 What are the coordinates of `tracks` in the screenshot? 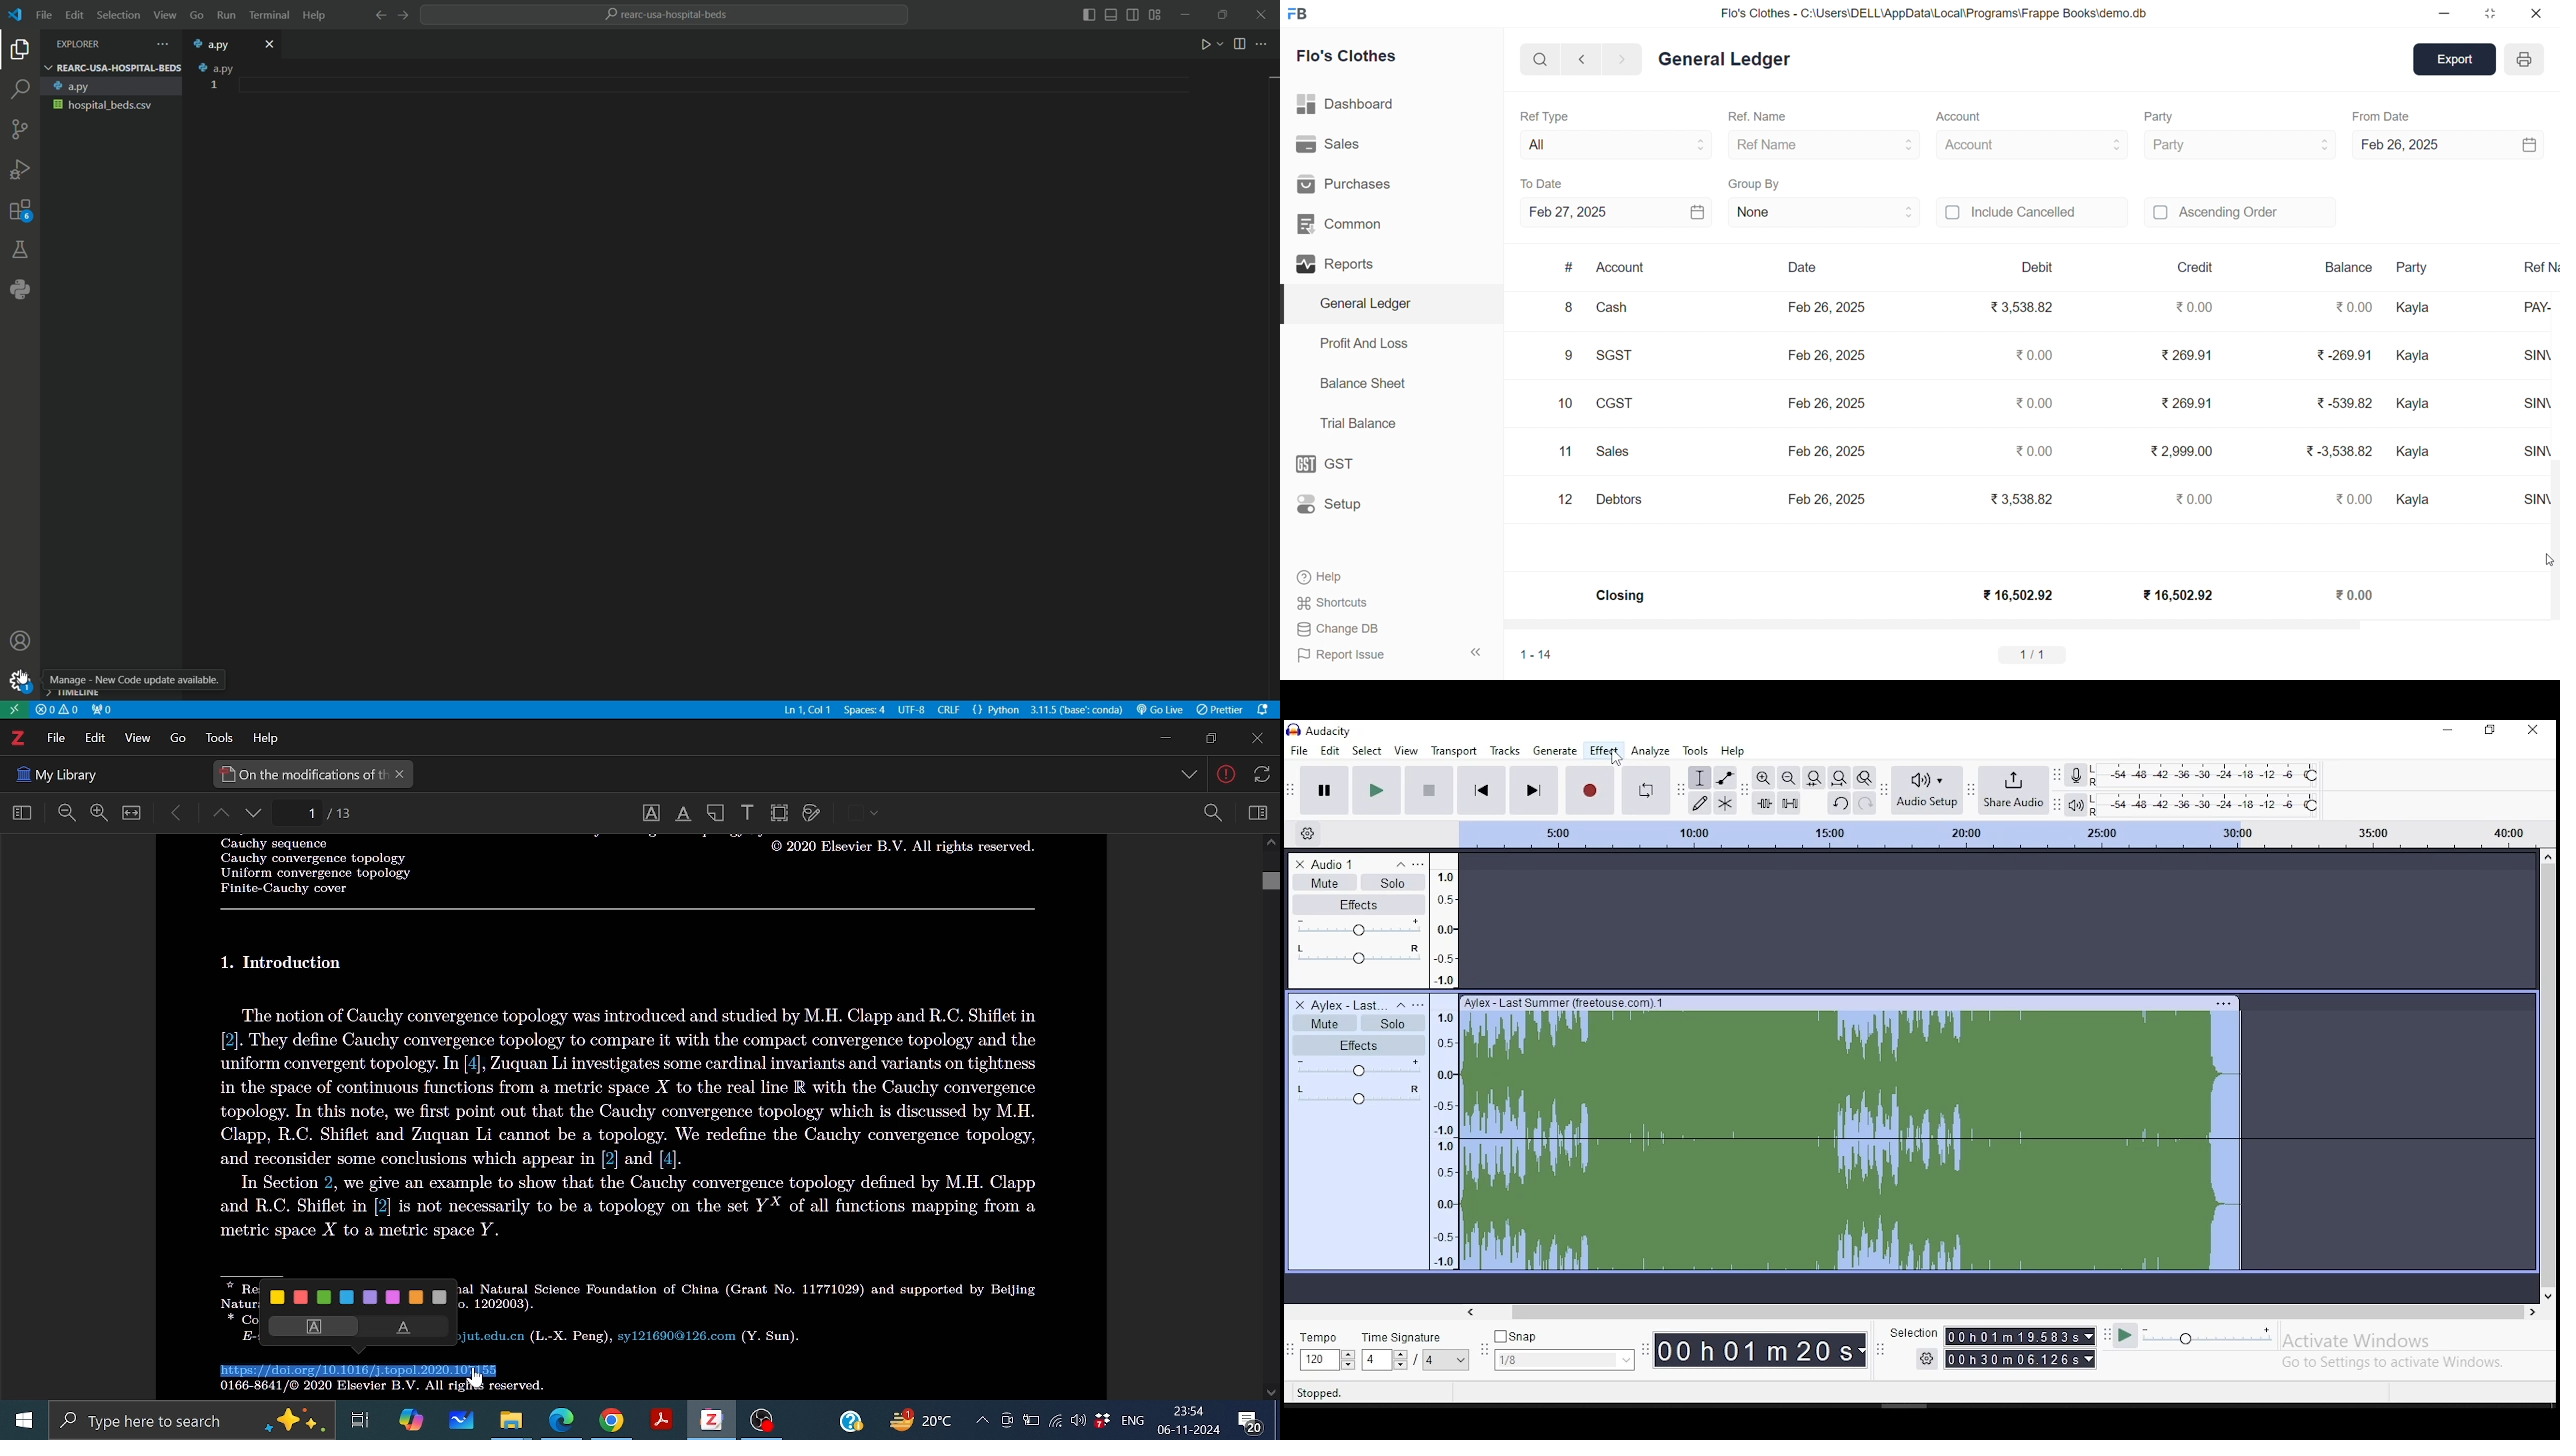 It's located at (1506, 750).